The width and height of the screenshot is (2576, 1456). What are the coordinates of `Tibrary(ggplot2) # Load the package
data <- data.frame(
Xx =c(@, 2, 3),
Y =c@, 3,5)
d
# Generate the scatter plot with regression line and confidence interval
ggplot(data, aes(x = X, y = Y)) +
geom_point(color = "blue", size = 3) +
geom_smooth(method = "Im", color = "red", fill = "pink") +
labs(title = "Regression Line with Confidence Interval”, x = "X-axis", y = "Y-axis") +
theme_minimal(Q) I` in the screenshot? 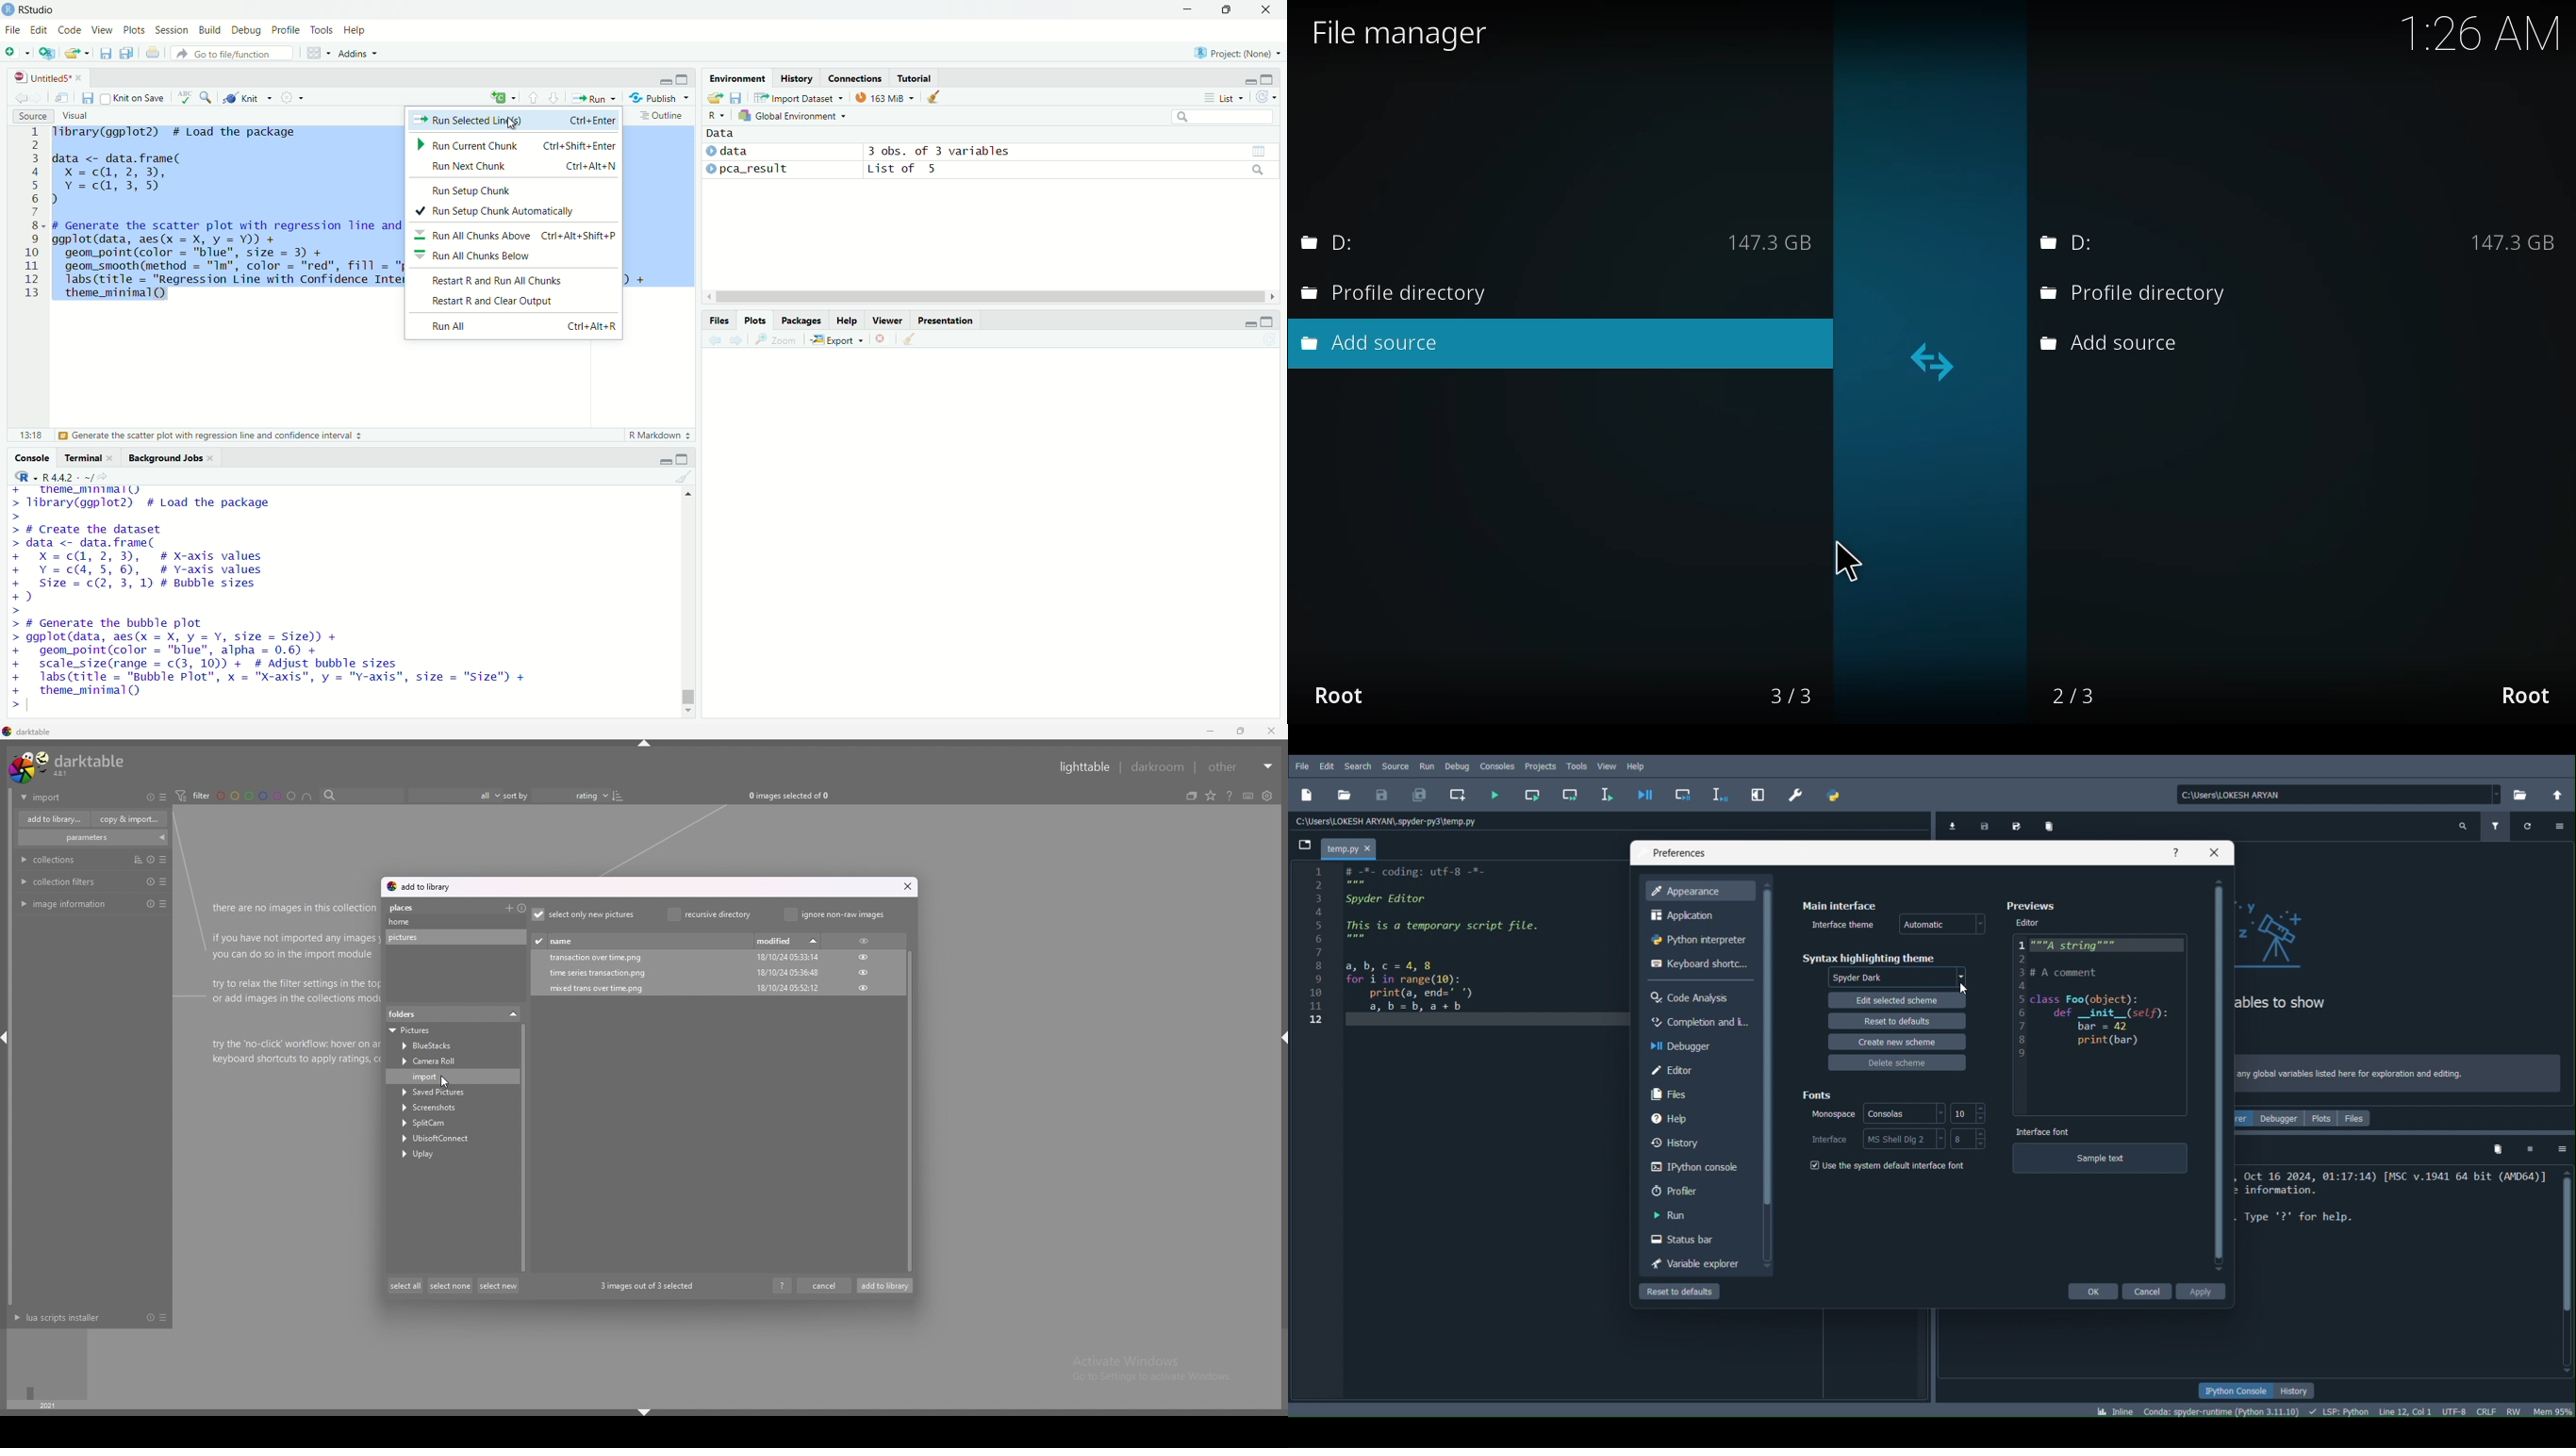 It's located at (227, 217).